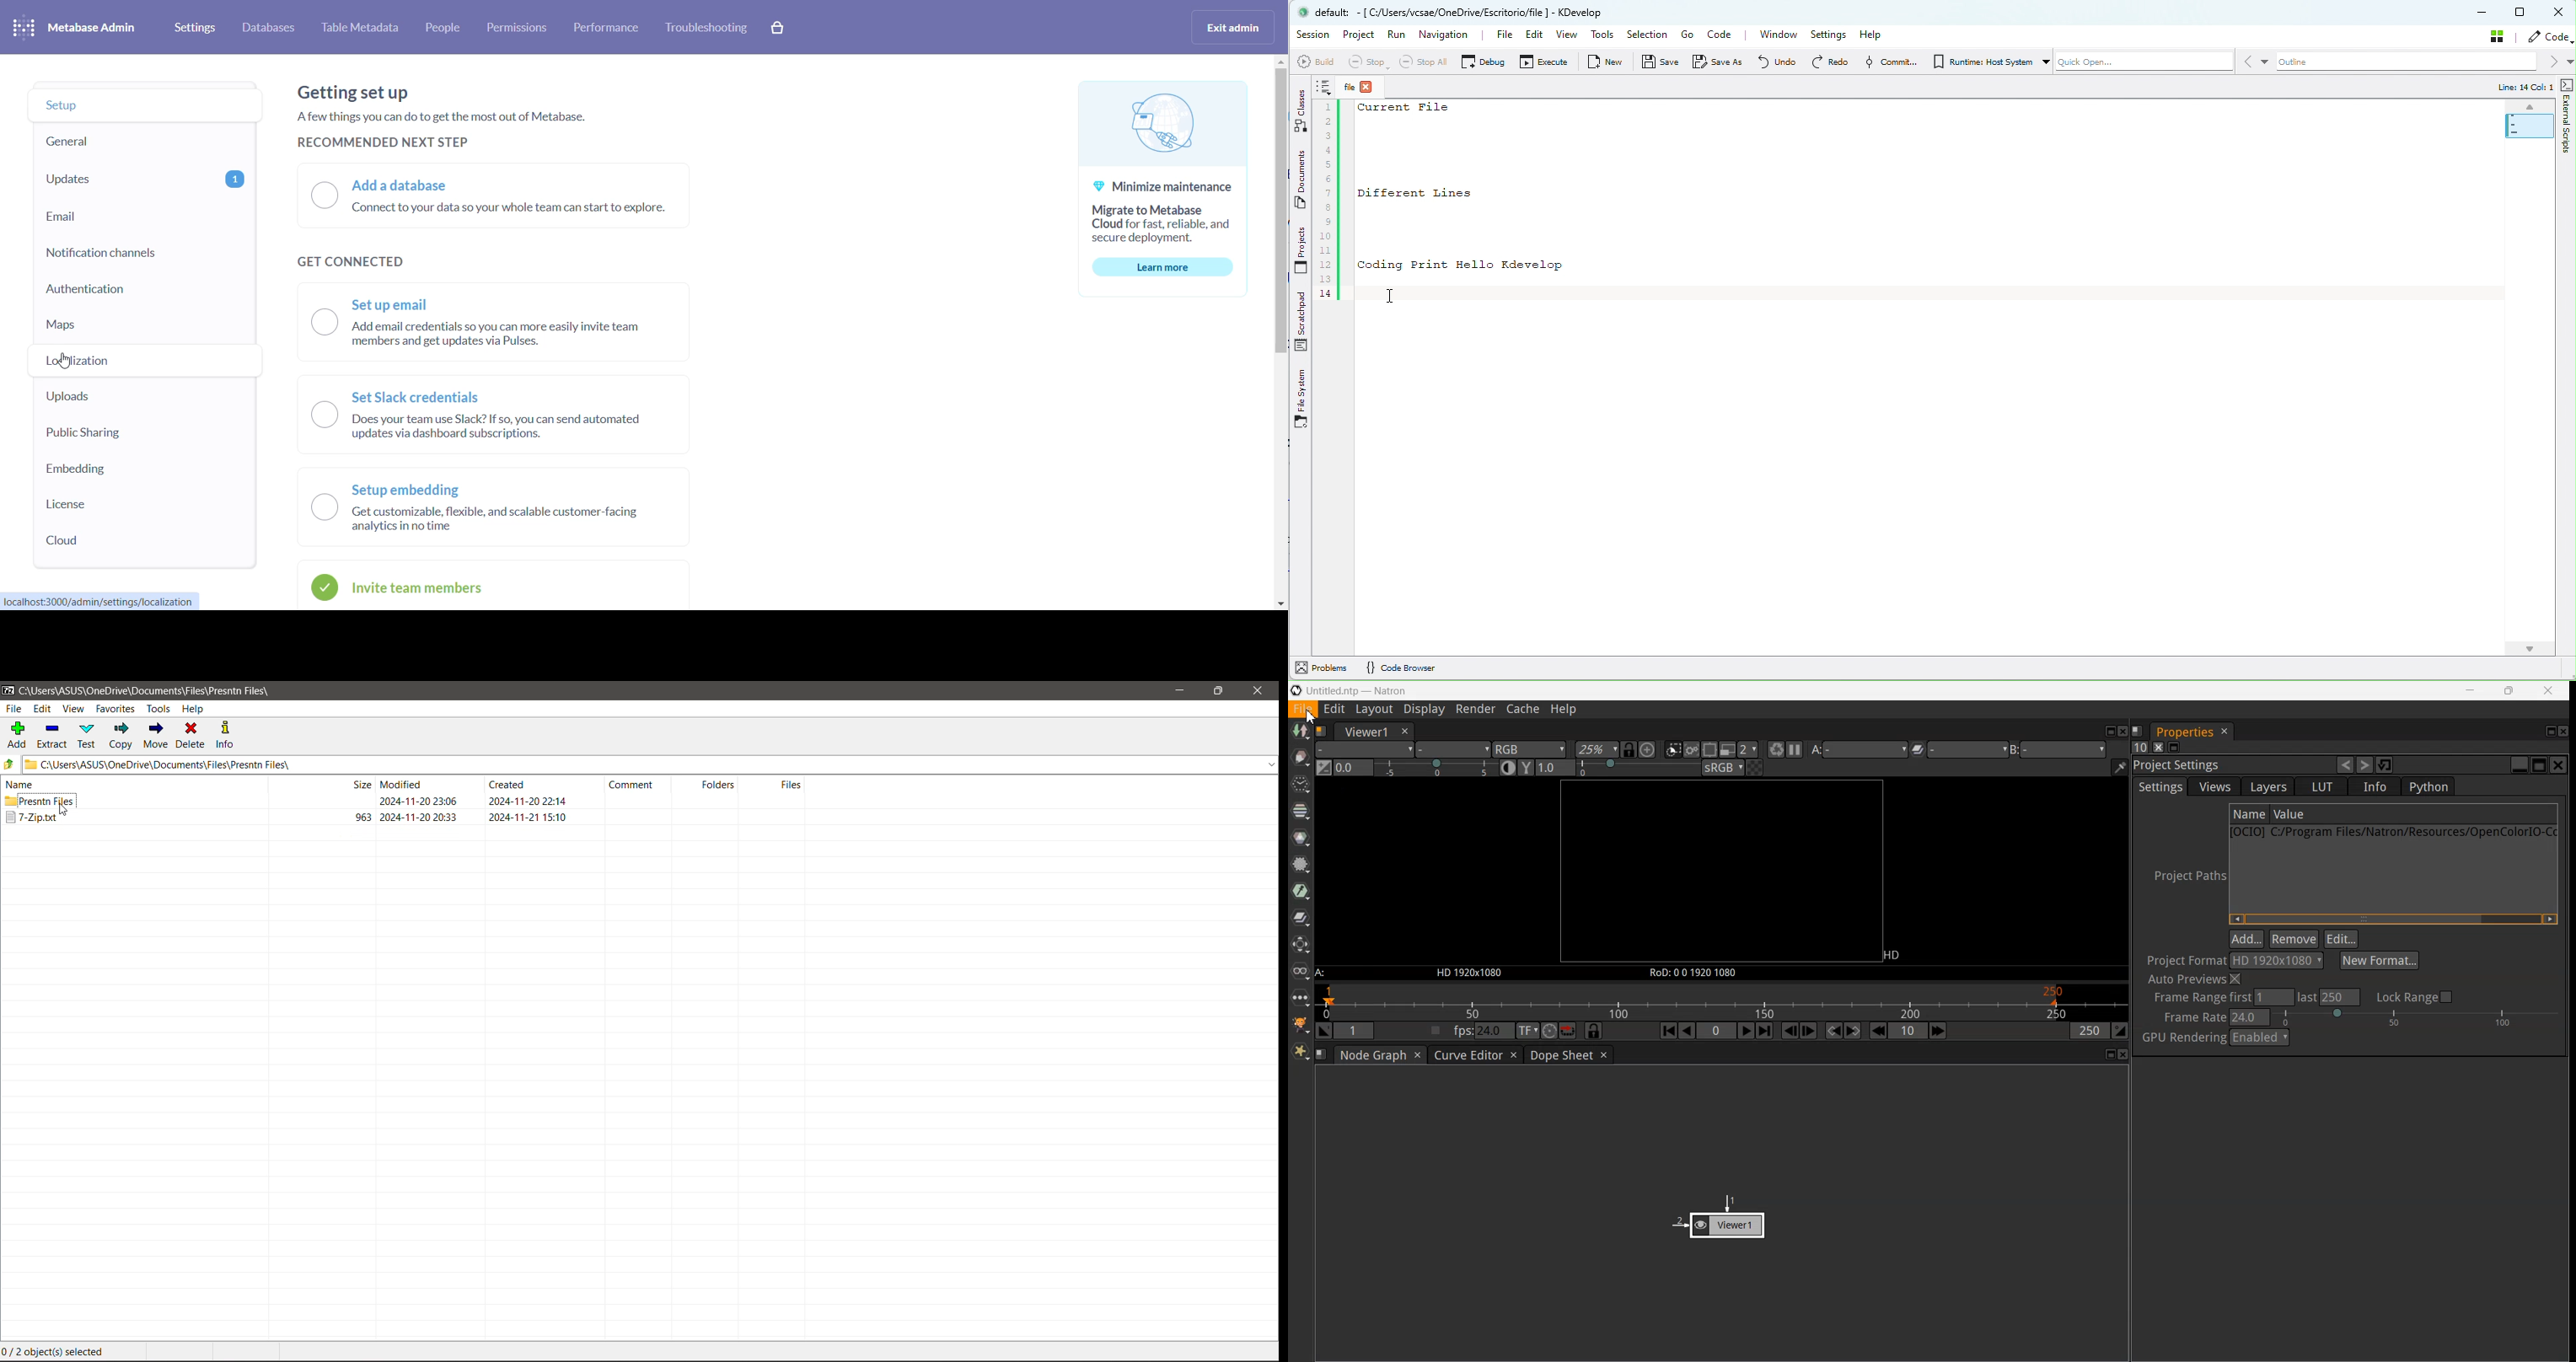 The image size is (2576, 1372). Describe the element at coordinates (1724, 36) in the screenshot. I see `Code` at that location.